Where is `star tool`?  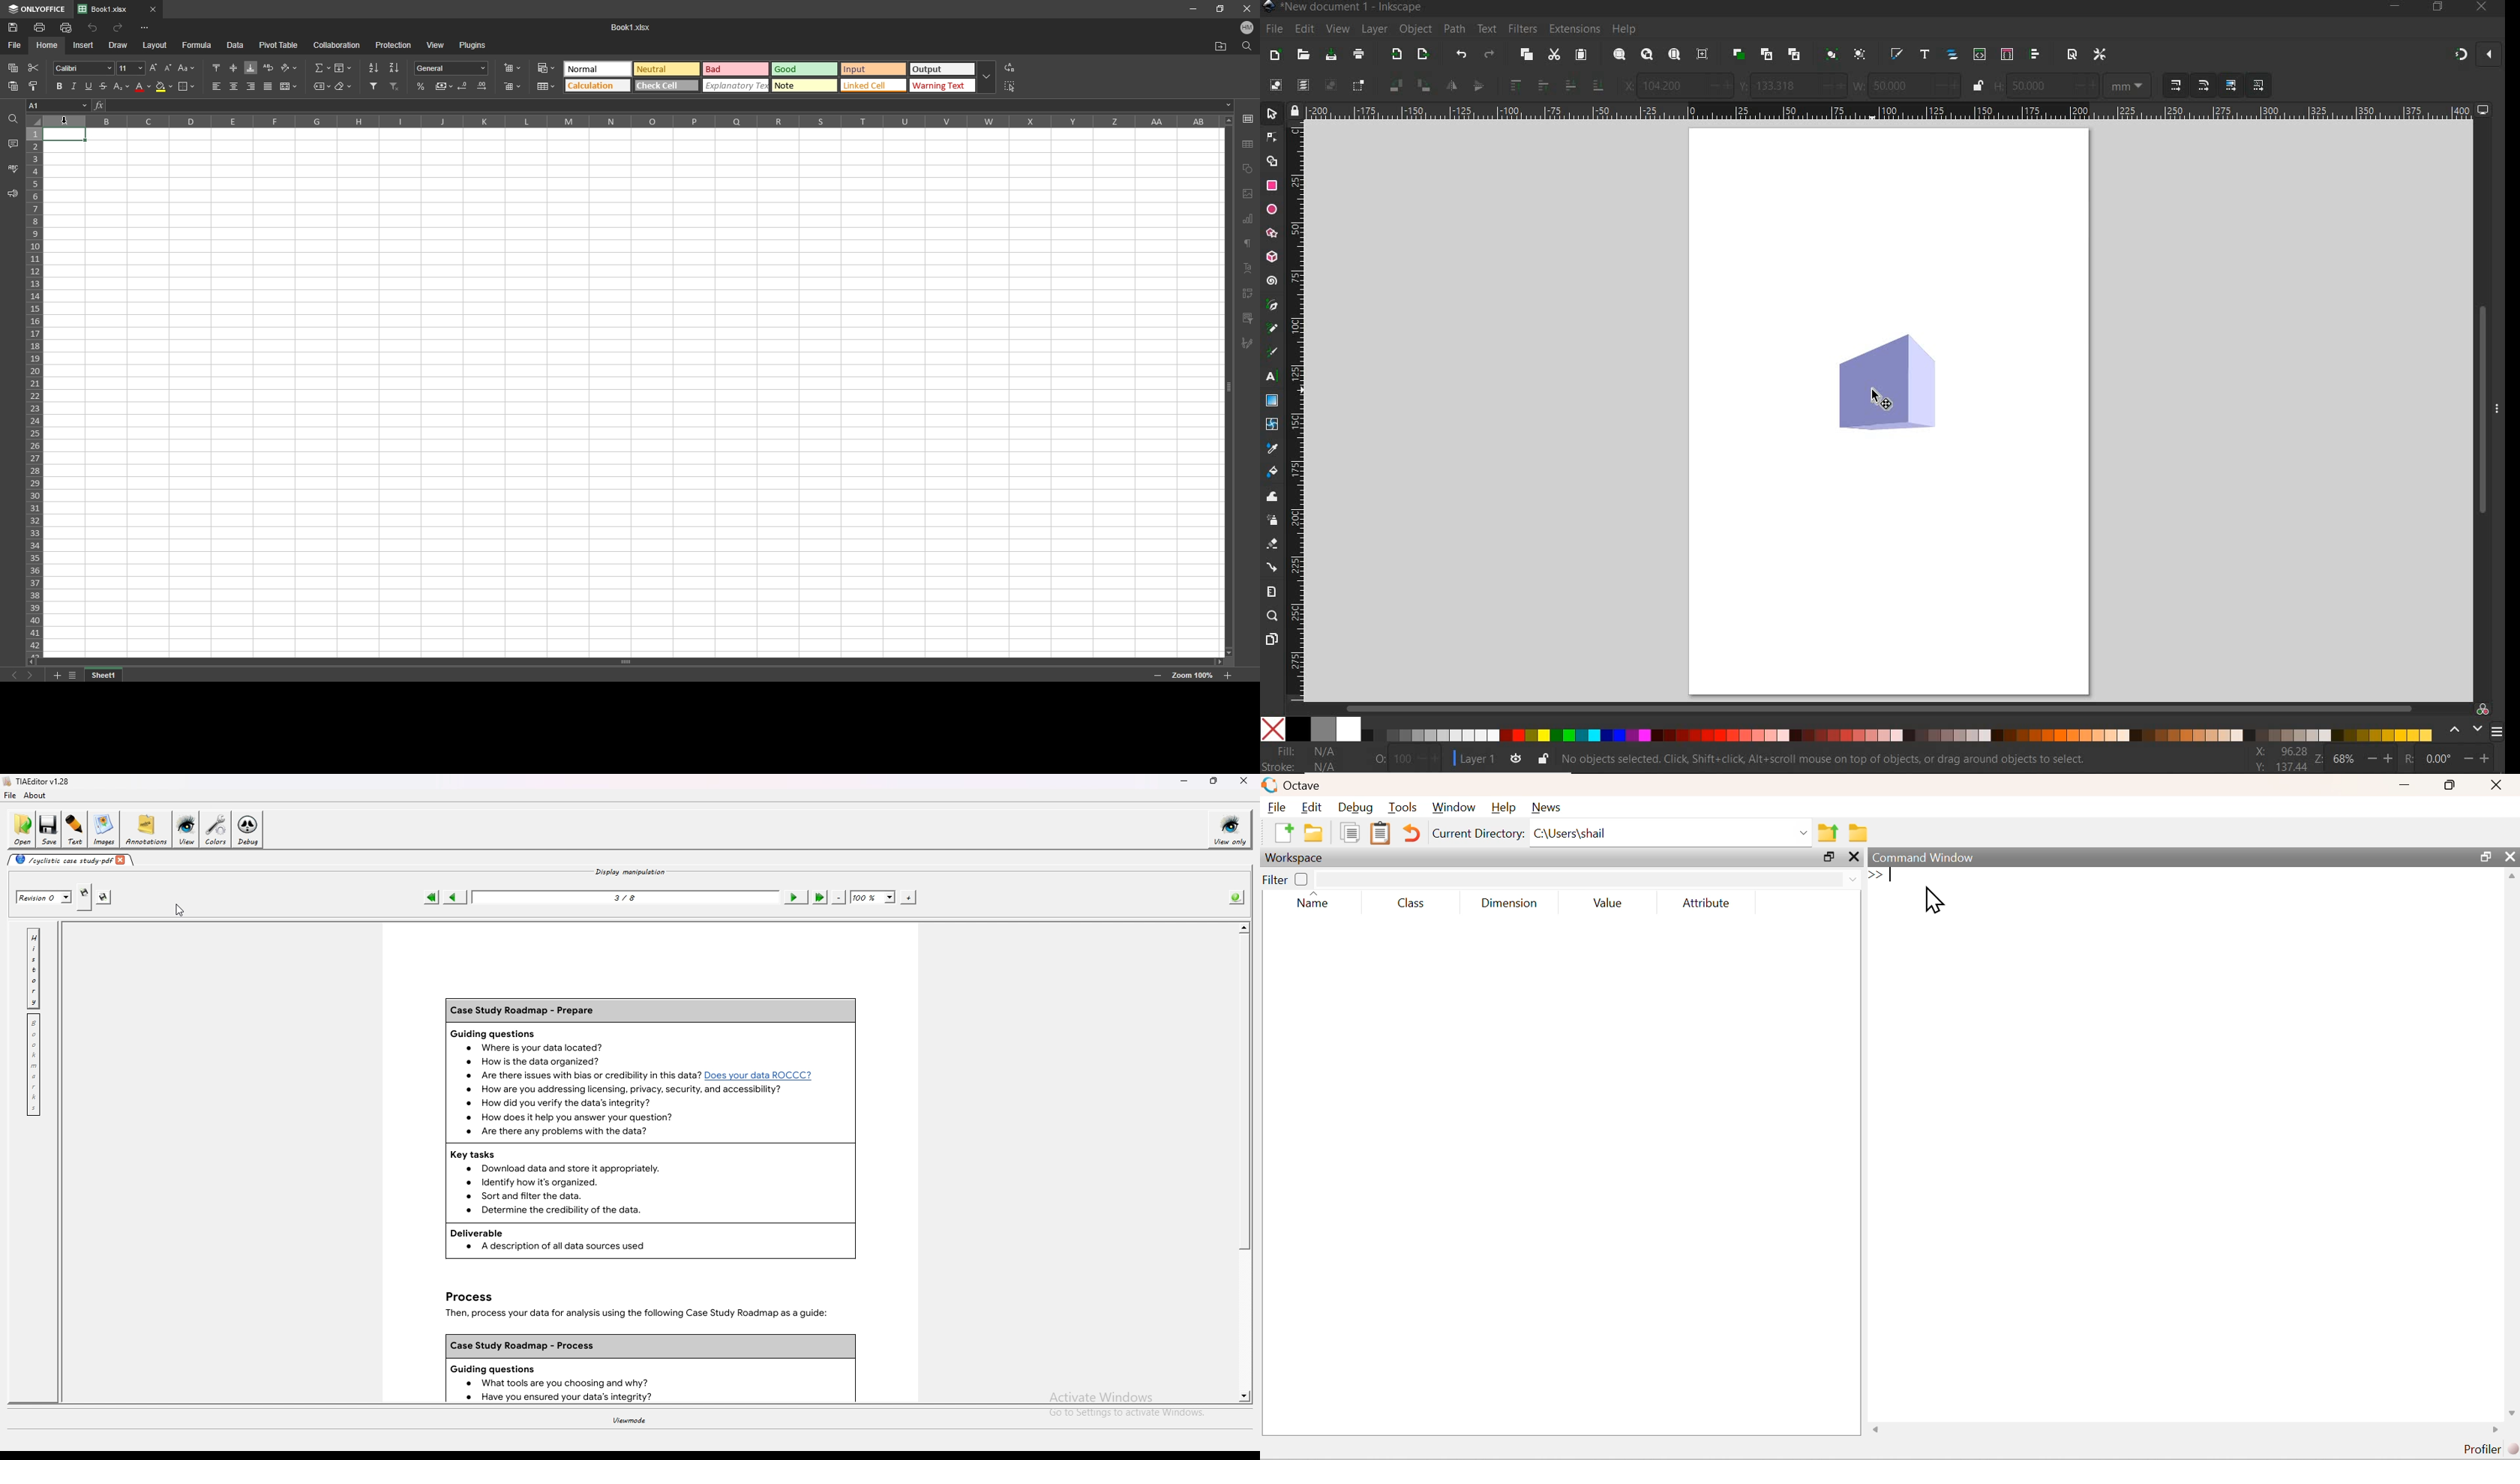
star tool is located at coordinates (1272, 233).